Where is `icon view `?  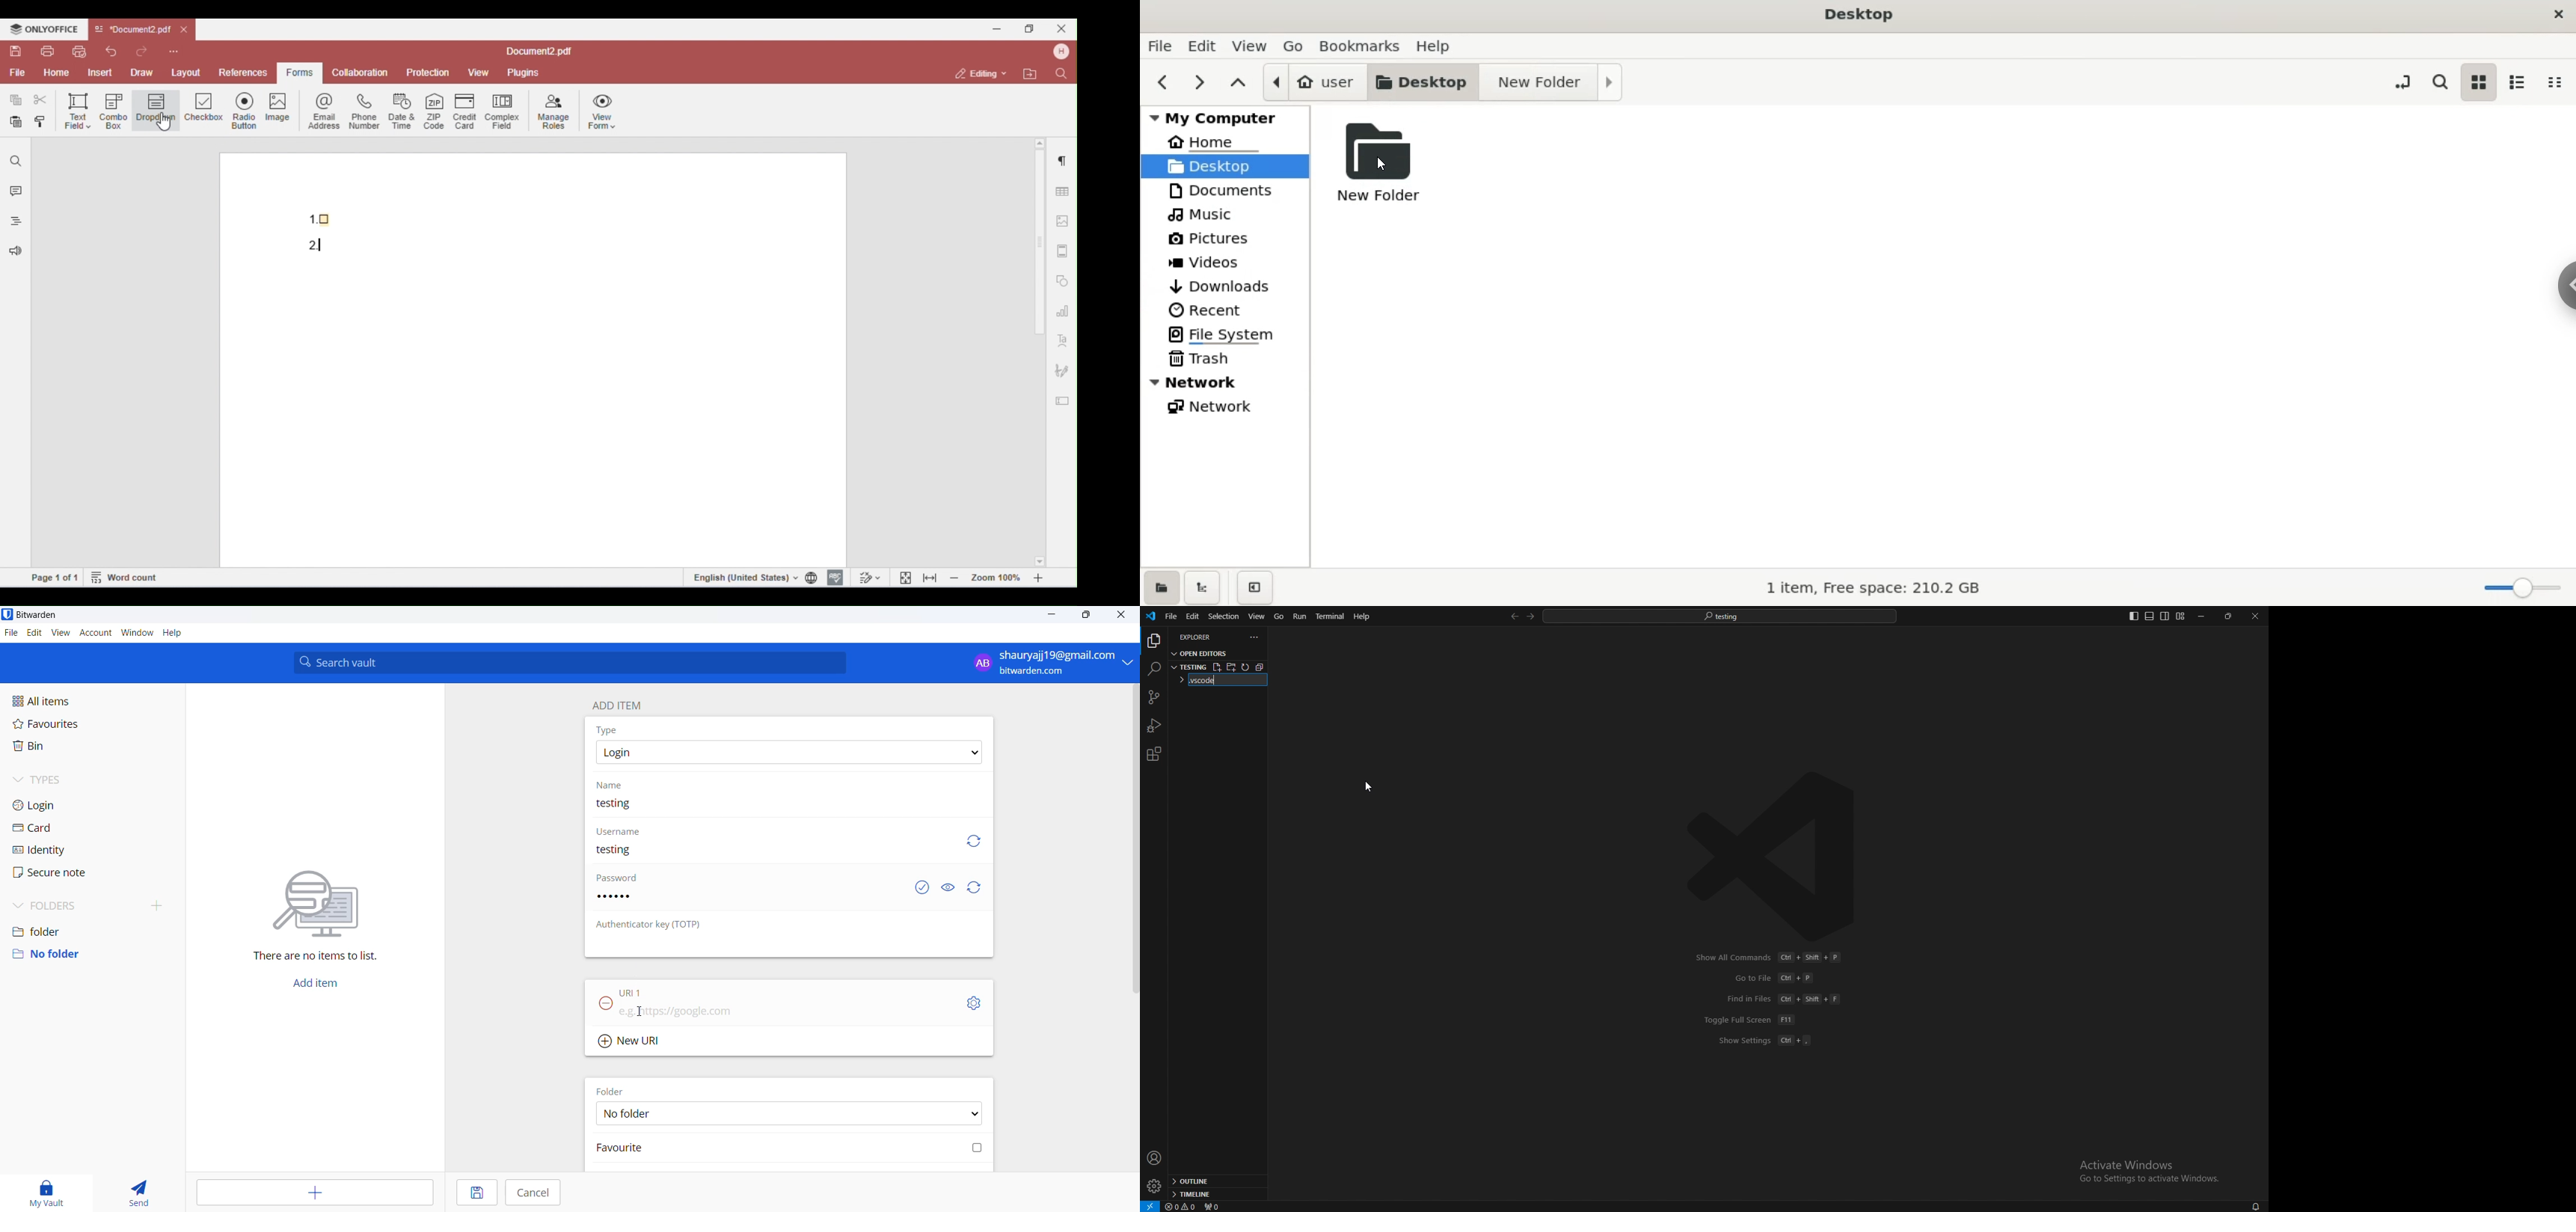 icon view  is located at coordinates (2476, 82).